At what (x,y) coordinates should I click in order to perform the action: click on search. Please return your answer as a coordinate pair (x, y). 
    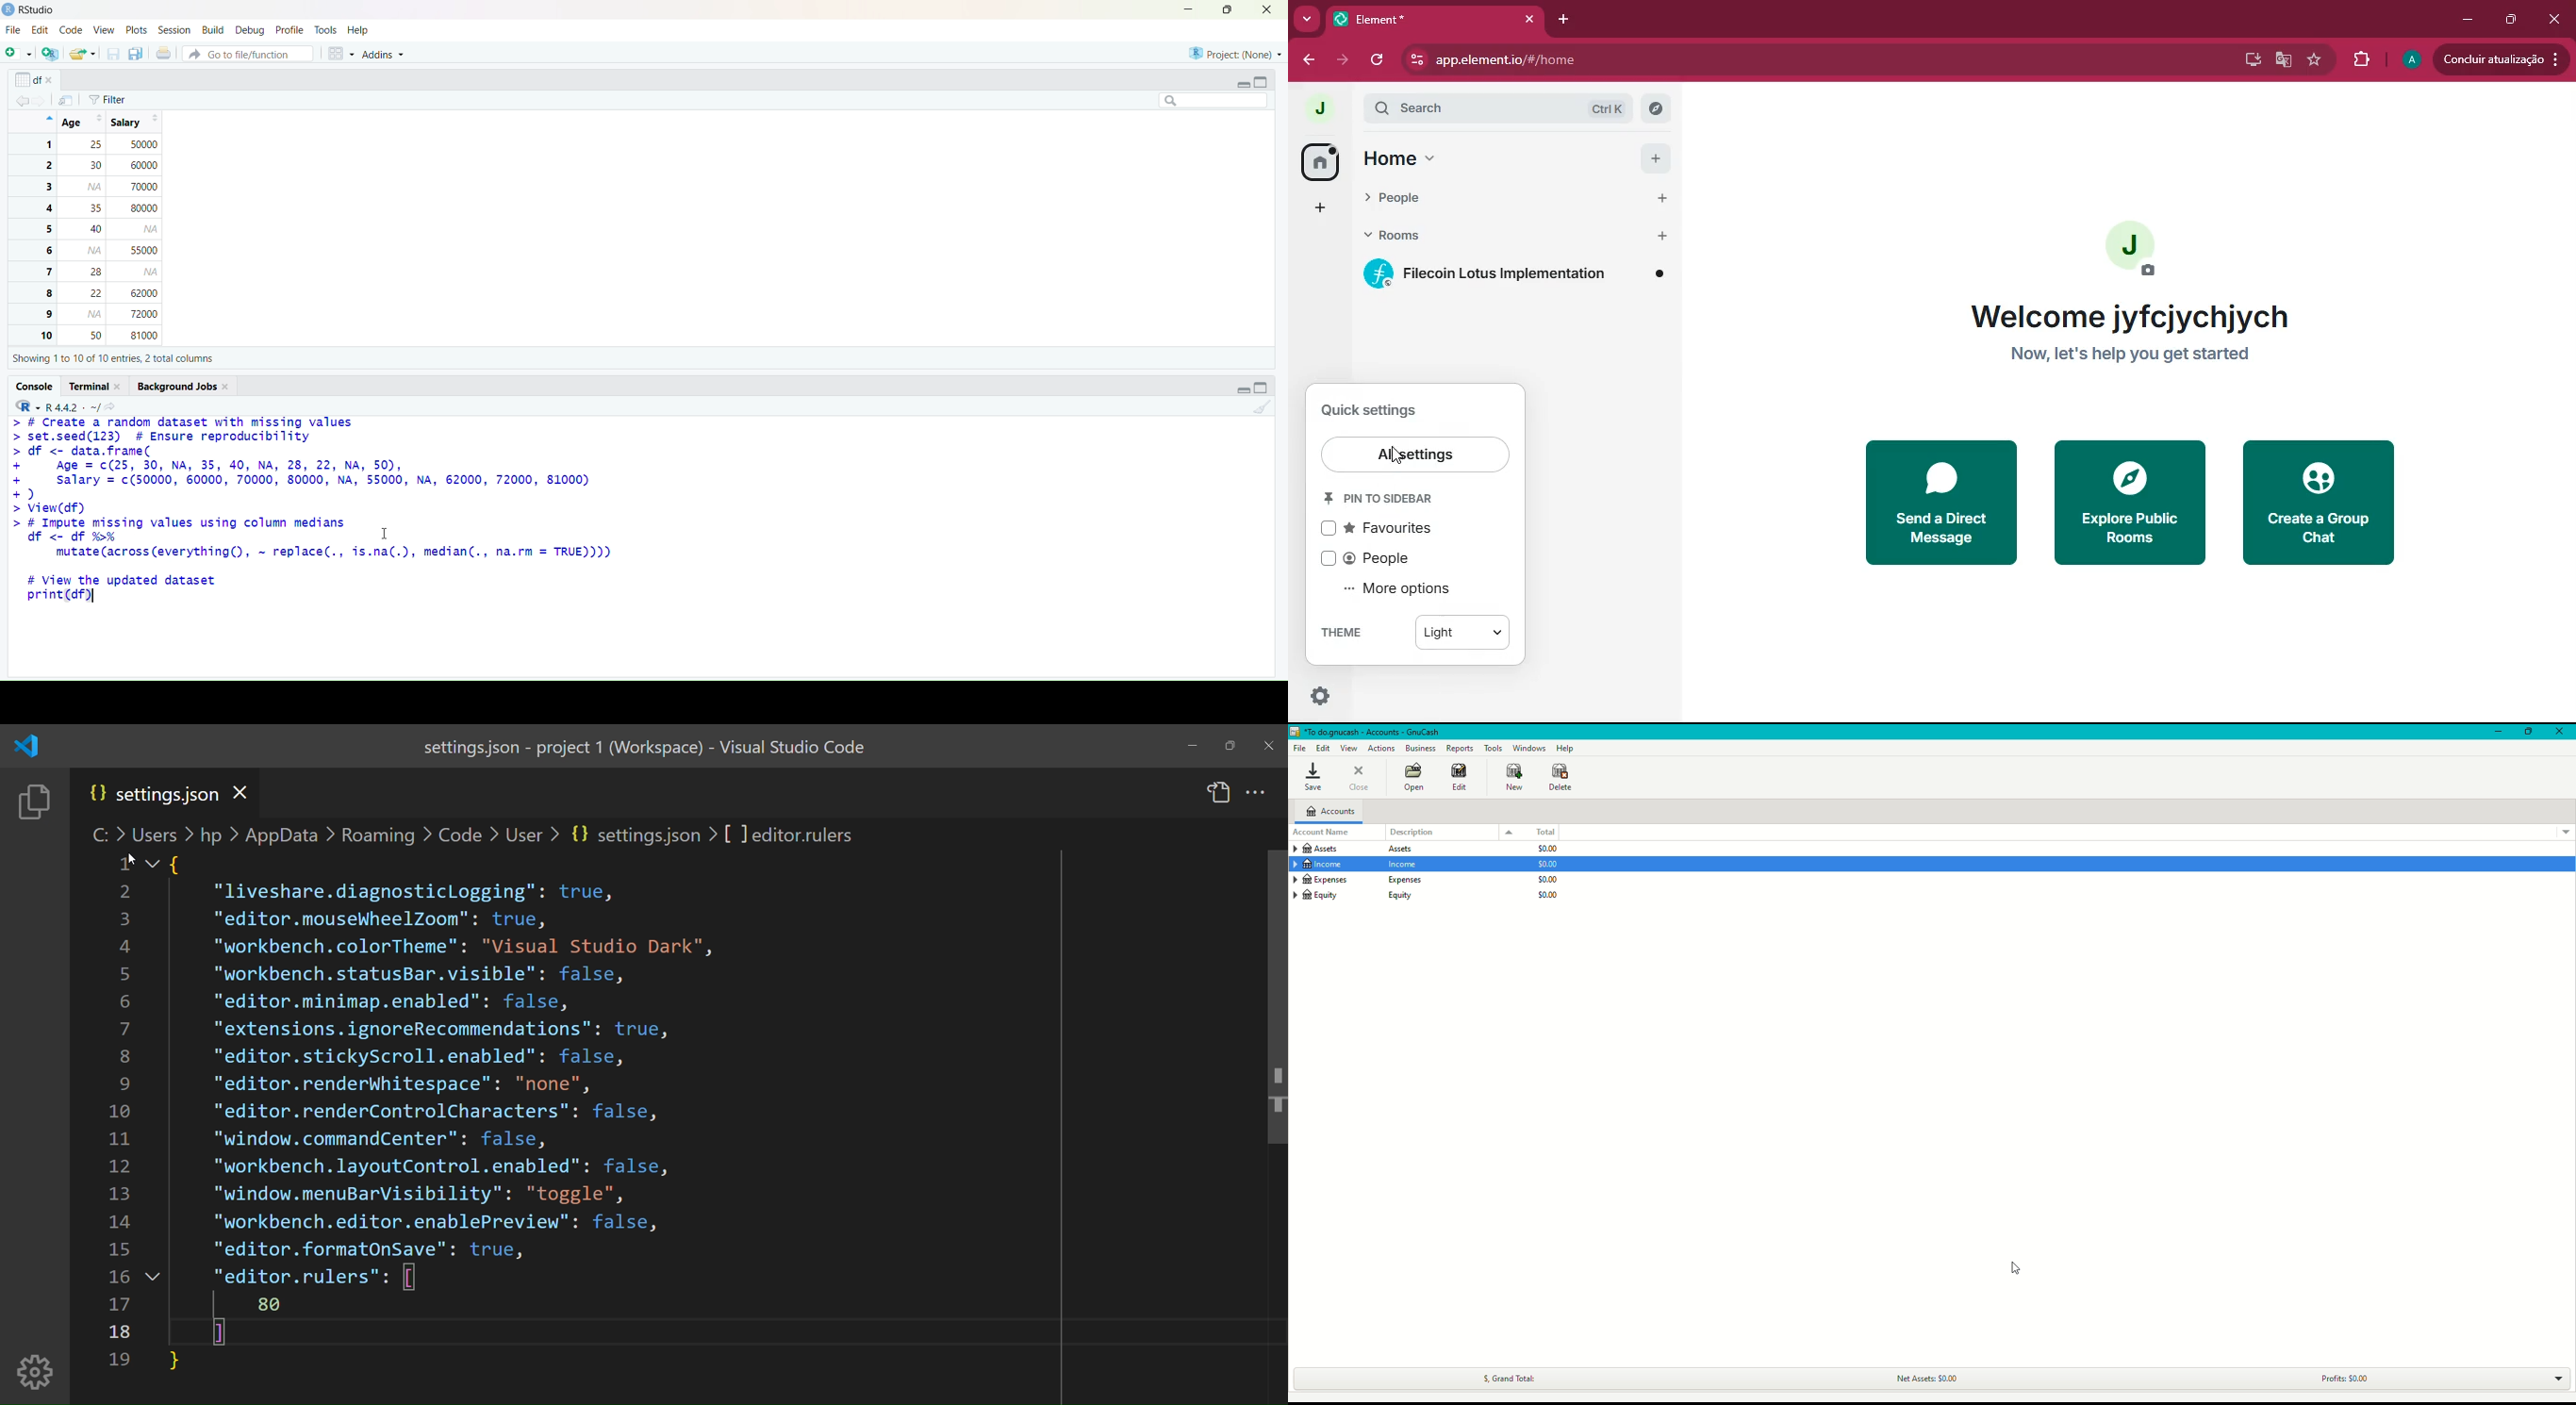
    Looking at the image, I should click on (1206, 100).